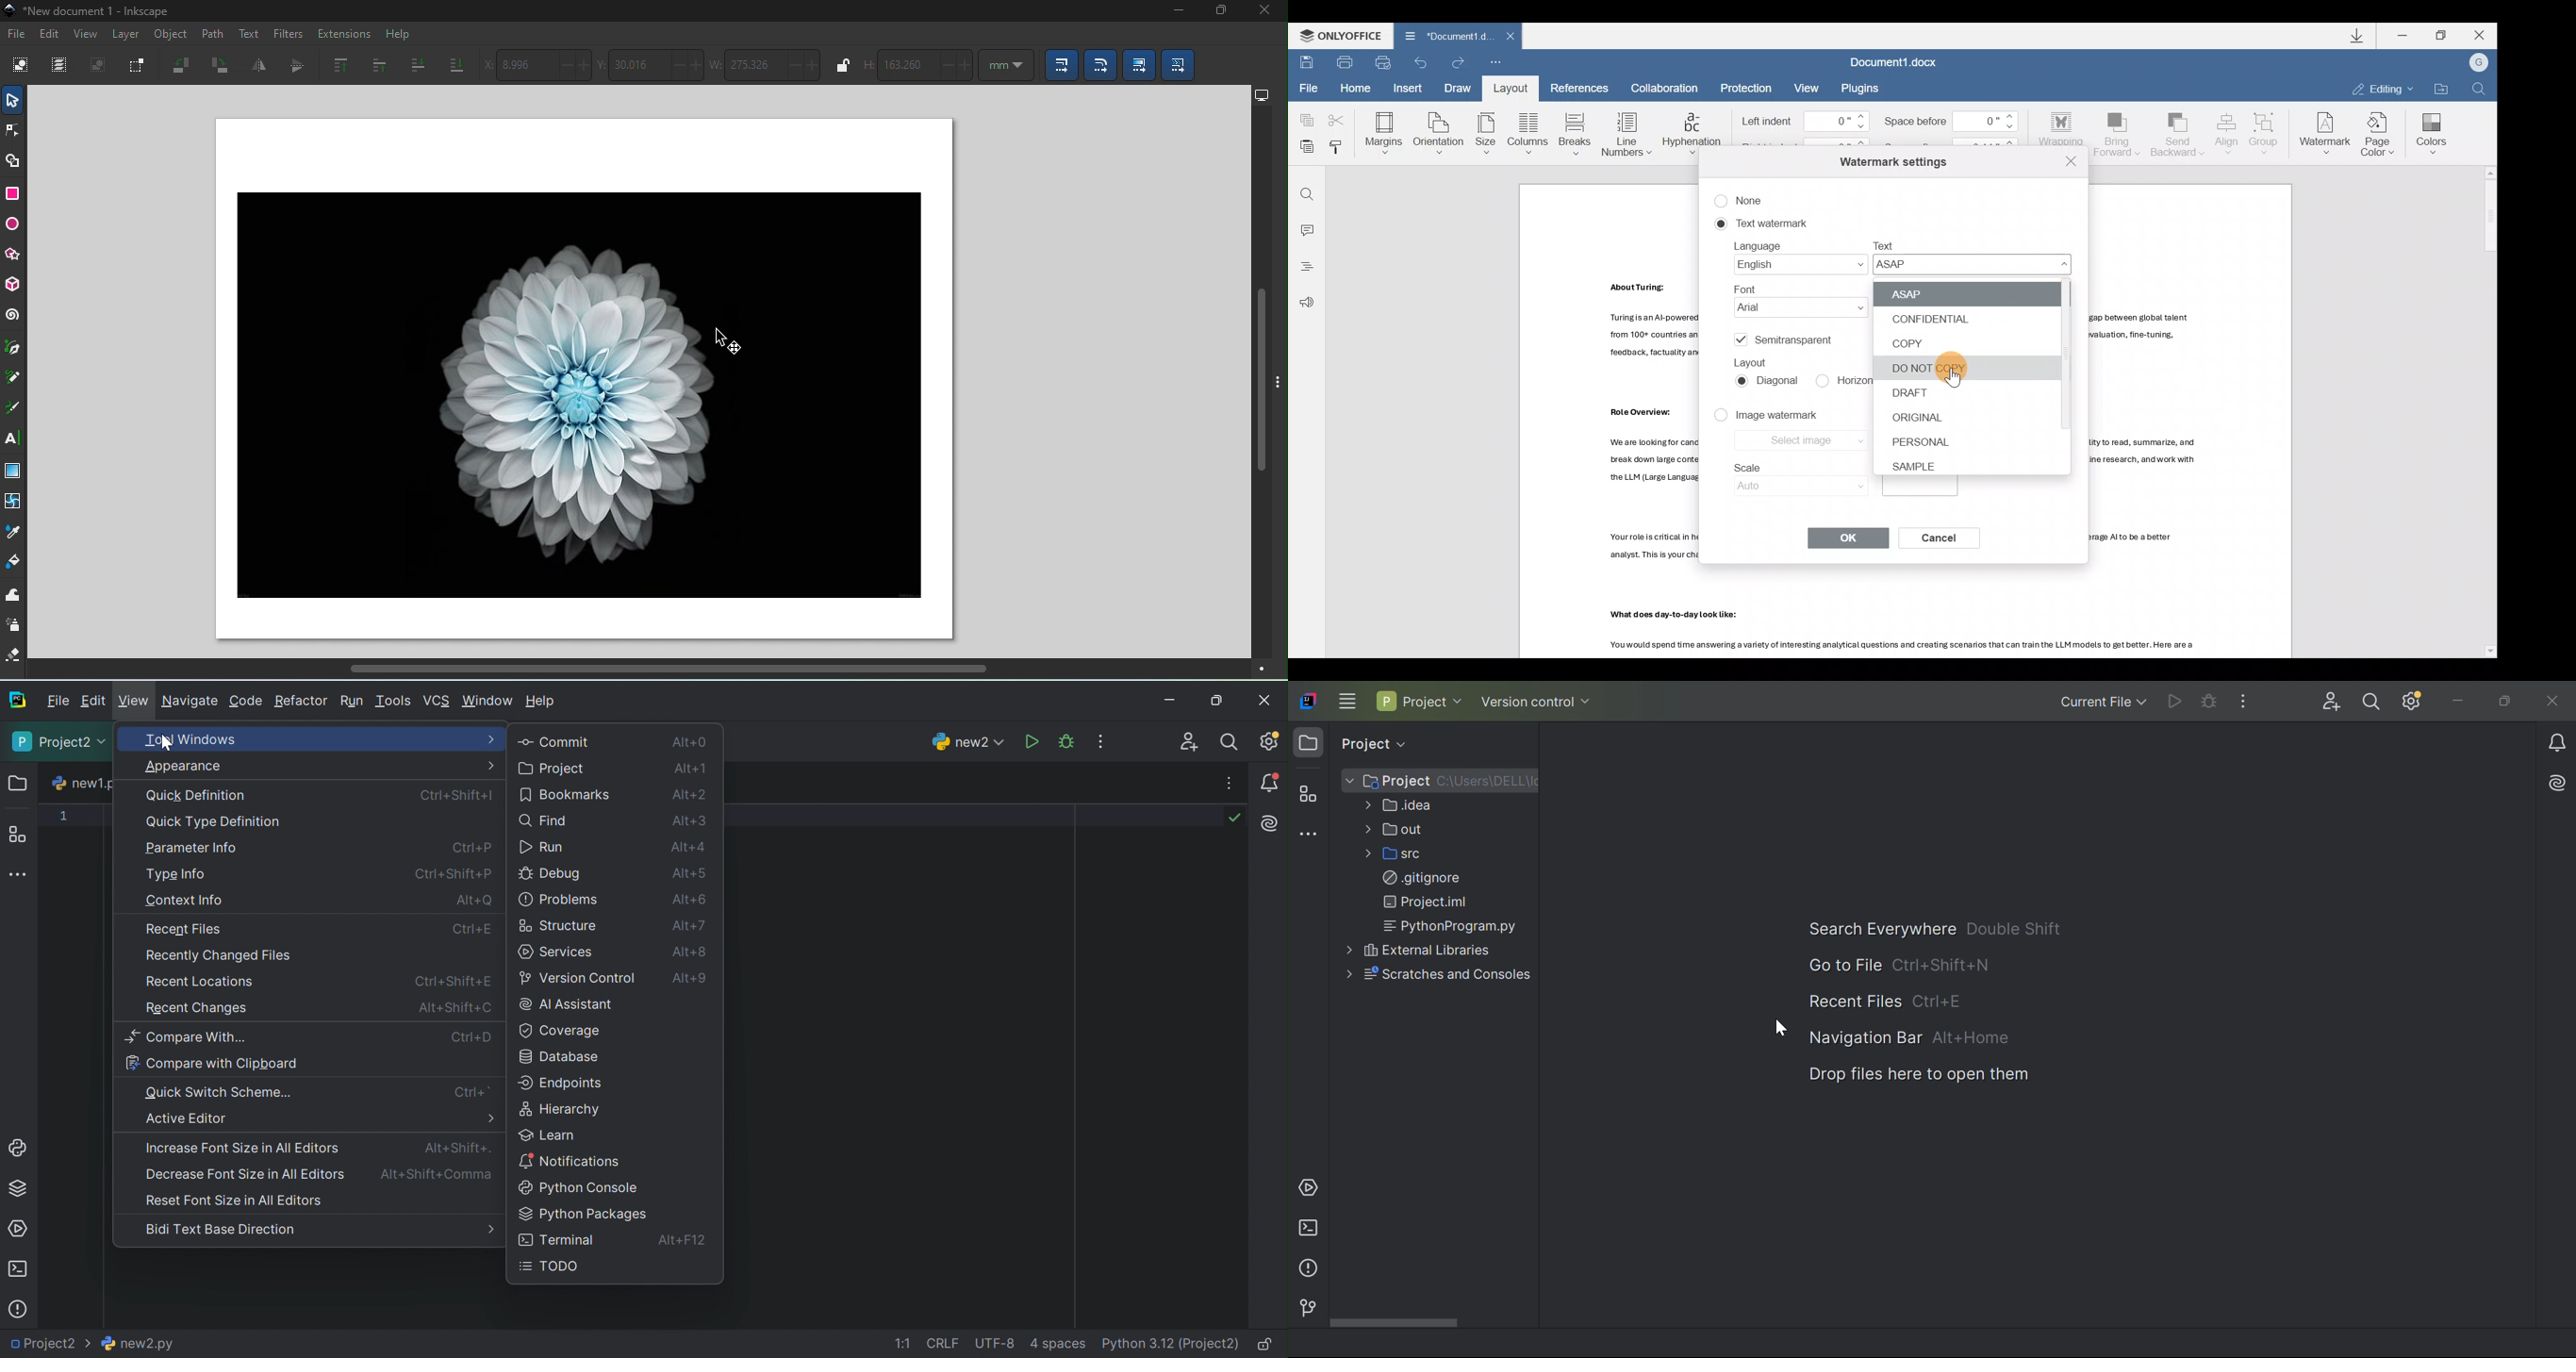  What do you see at coordinates (1801, 120) in the screenshot?
I see `Left indent` at bounding box center [1801, 120].